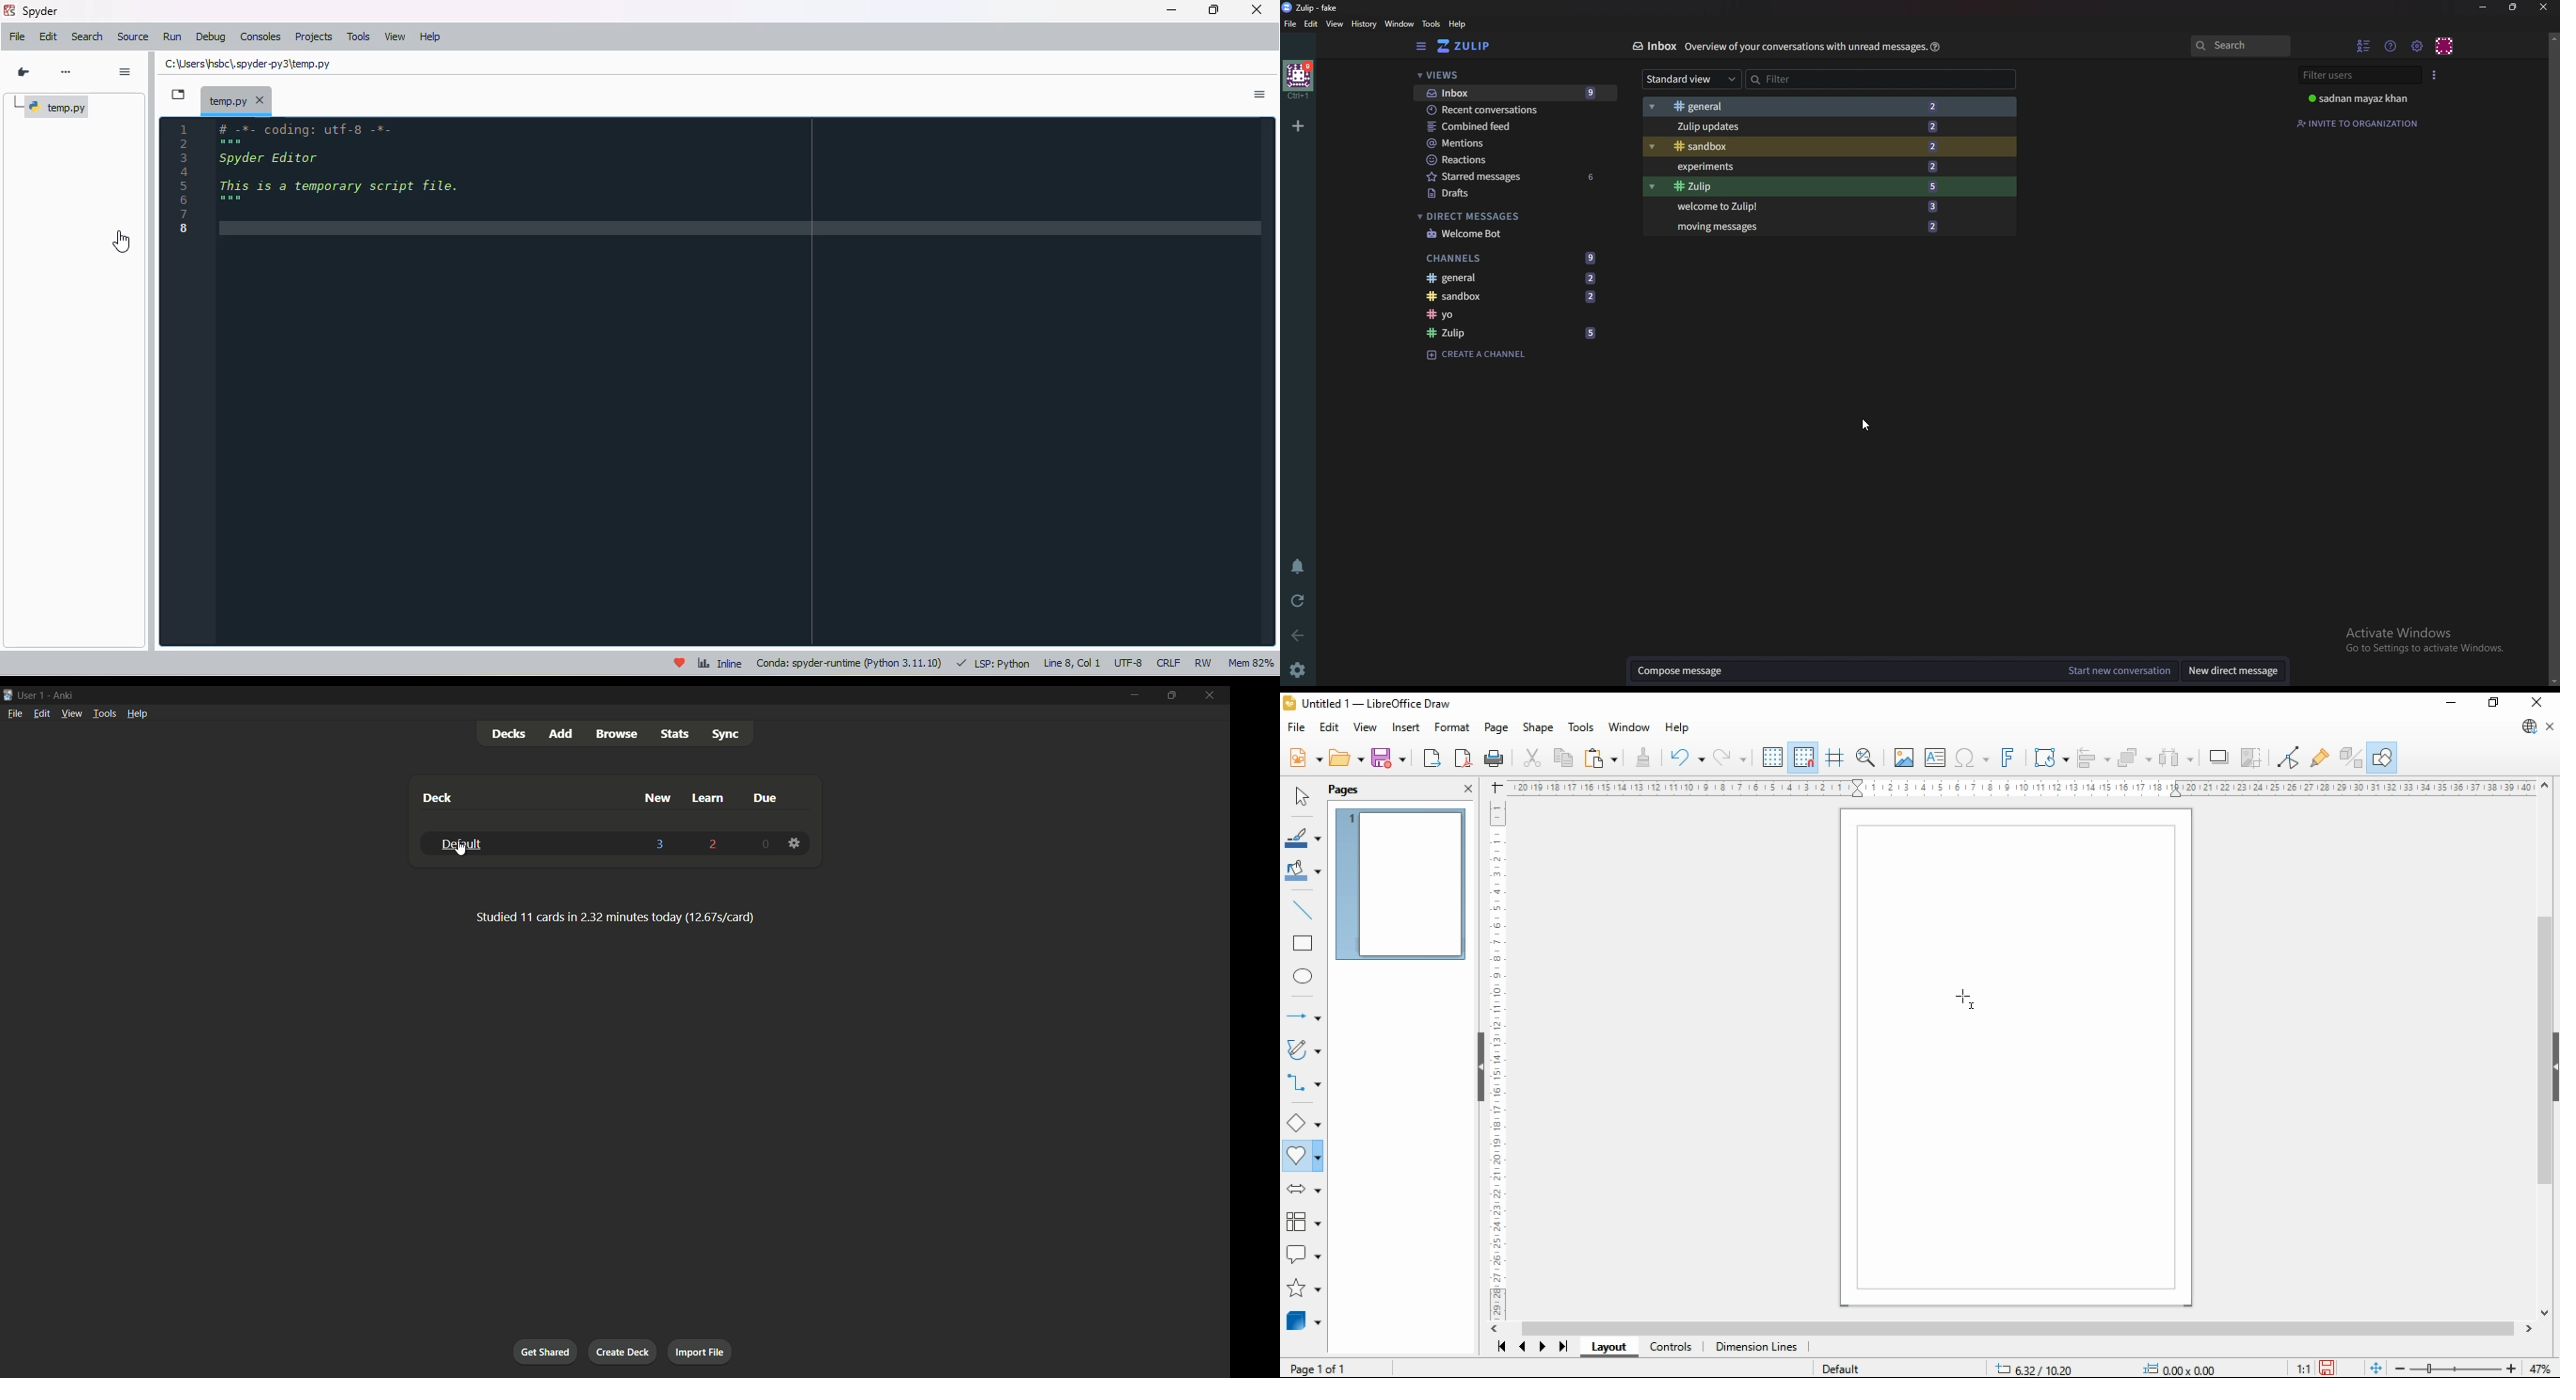 The width and height of the screenshot is (2576, 1400). What do you see at coordinates (1803, 47) in the screenshot?
I see `Info` at bounding box center [1803, 47].